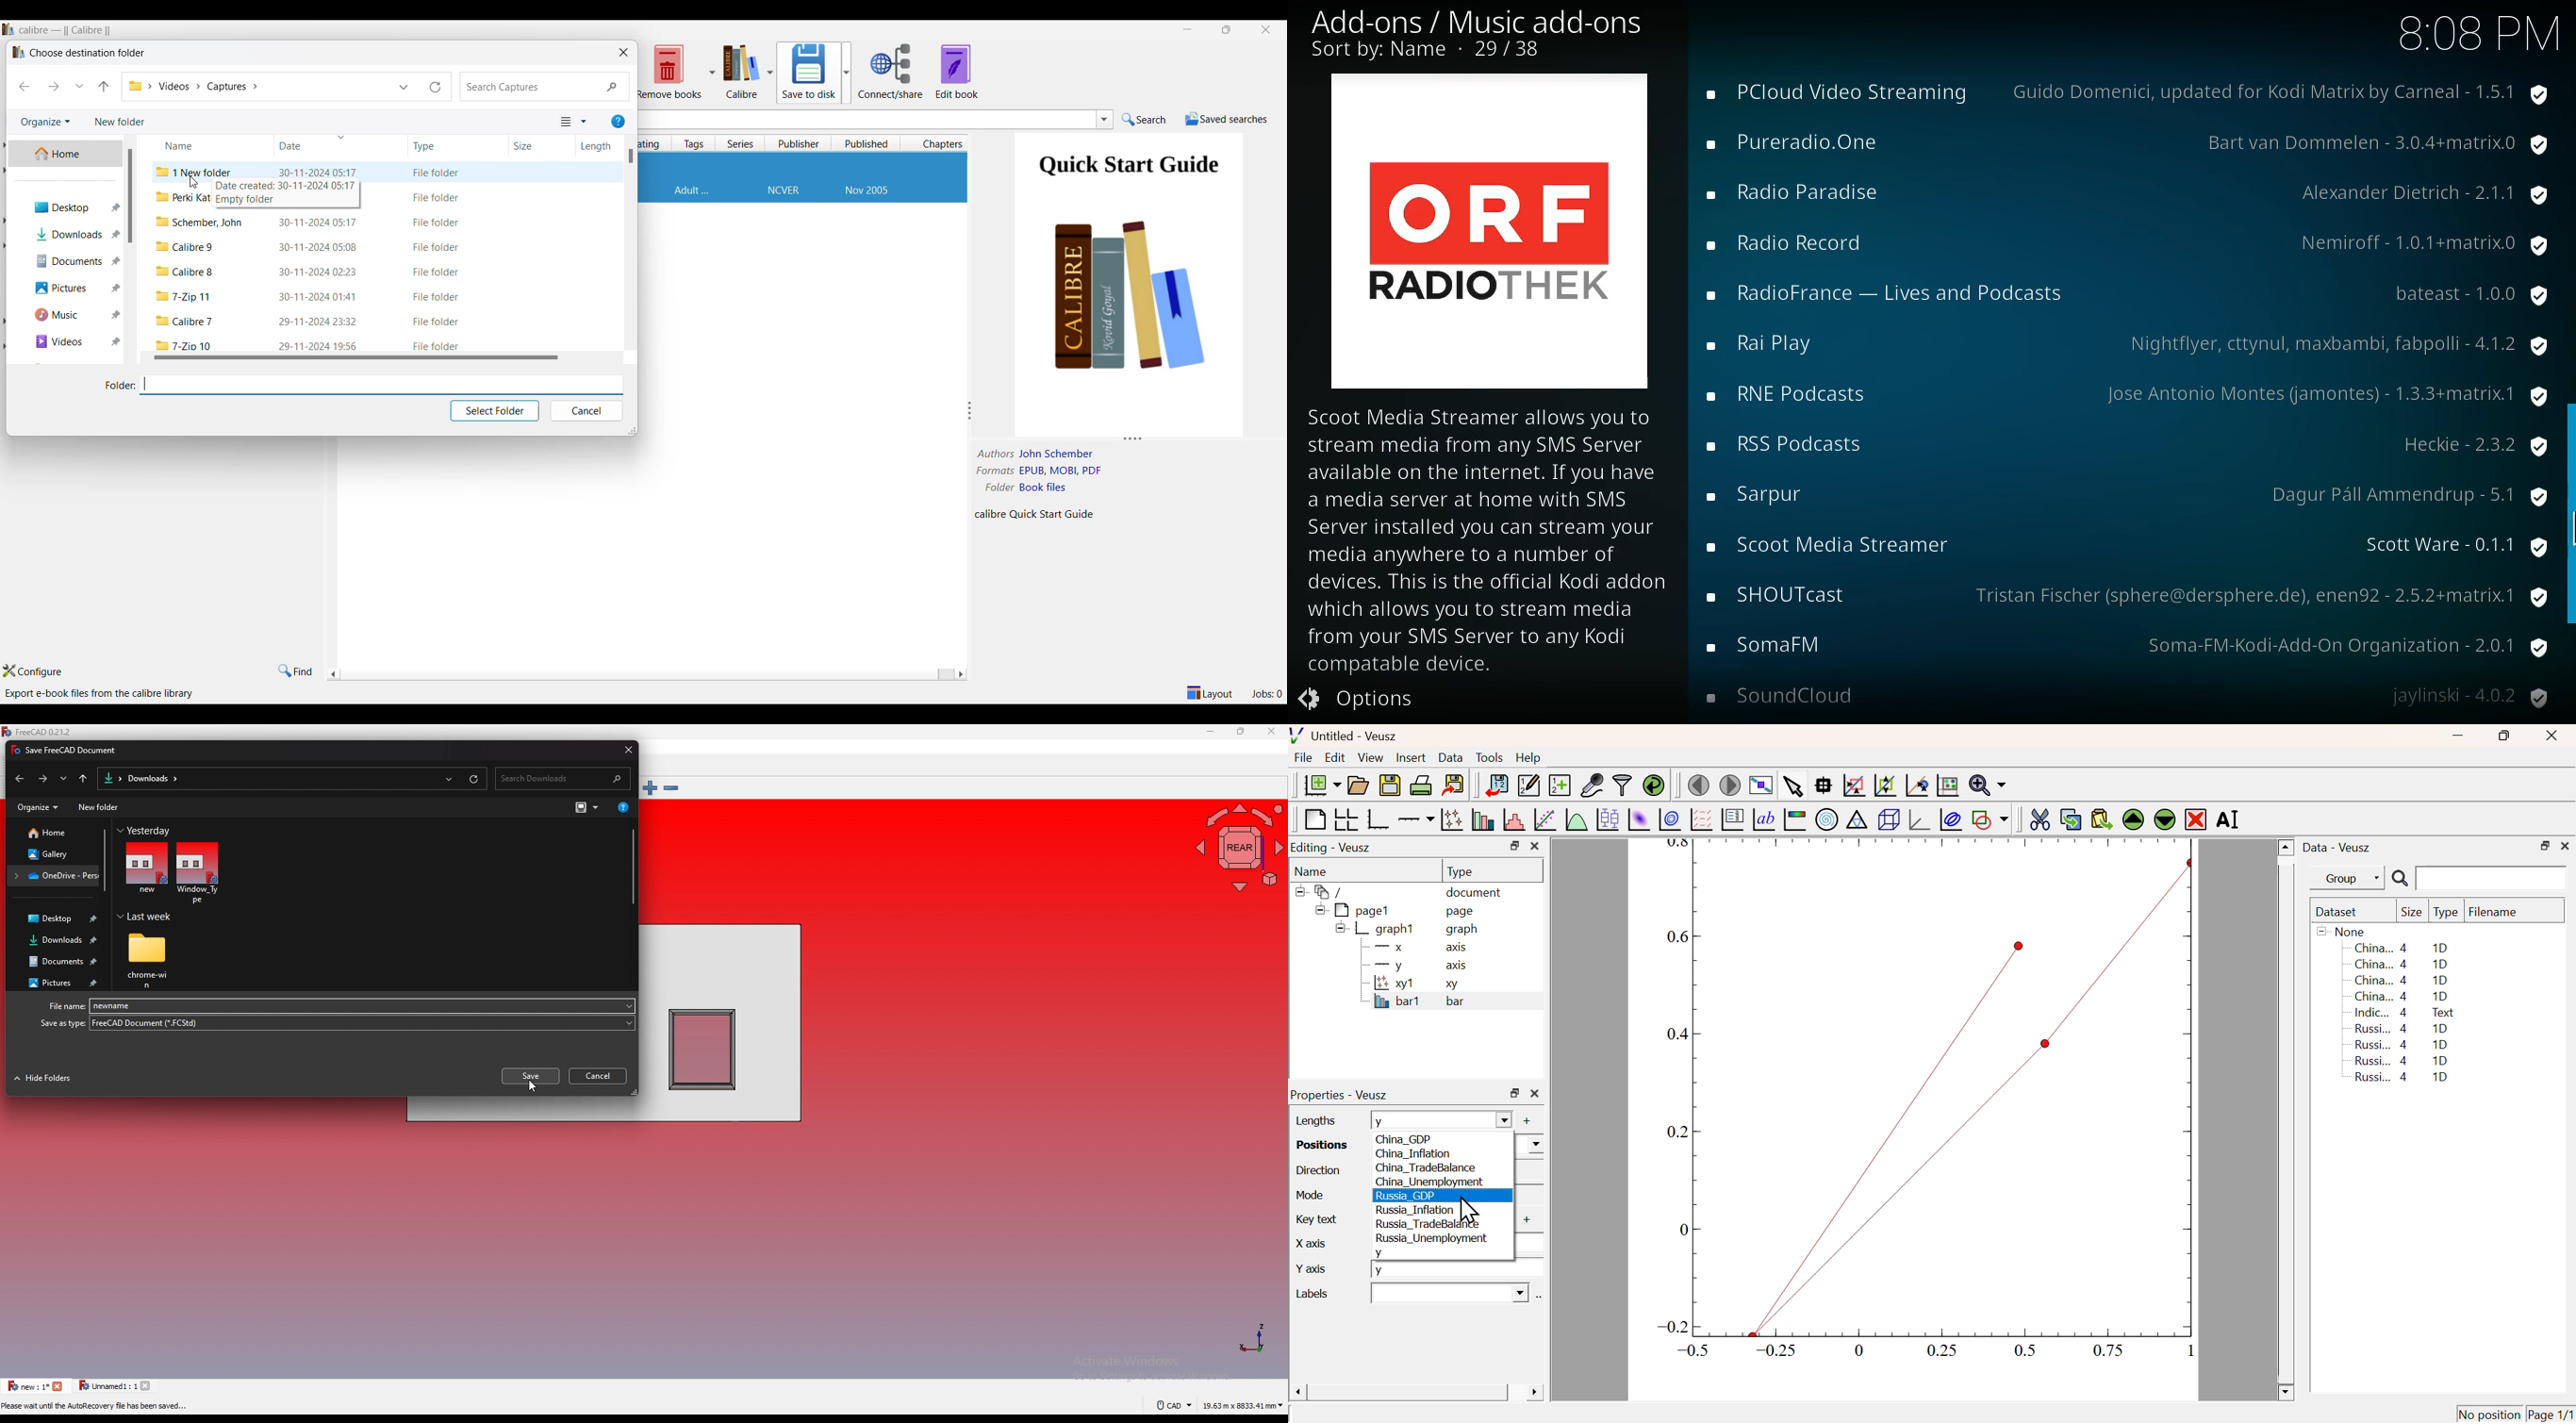  I want to click on file folder, so click(434, 272).